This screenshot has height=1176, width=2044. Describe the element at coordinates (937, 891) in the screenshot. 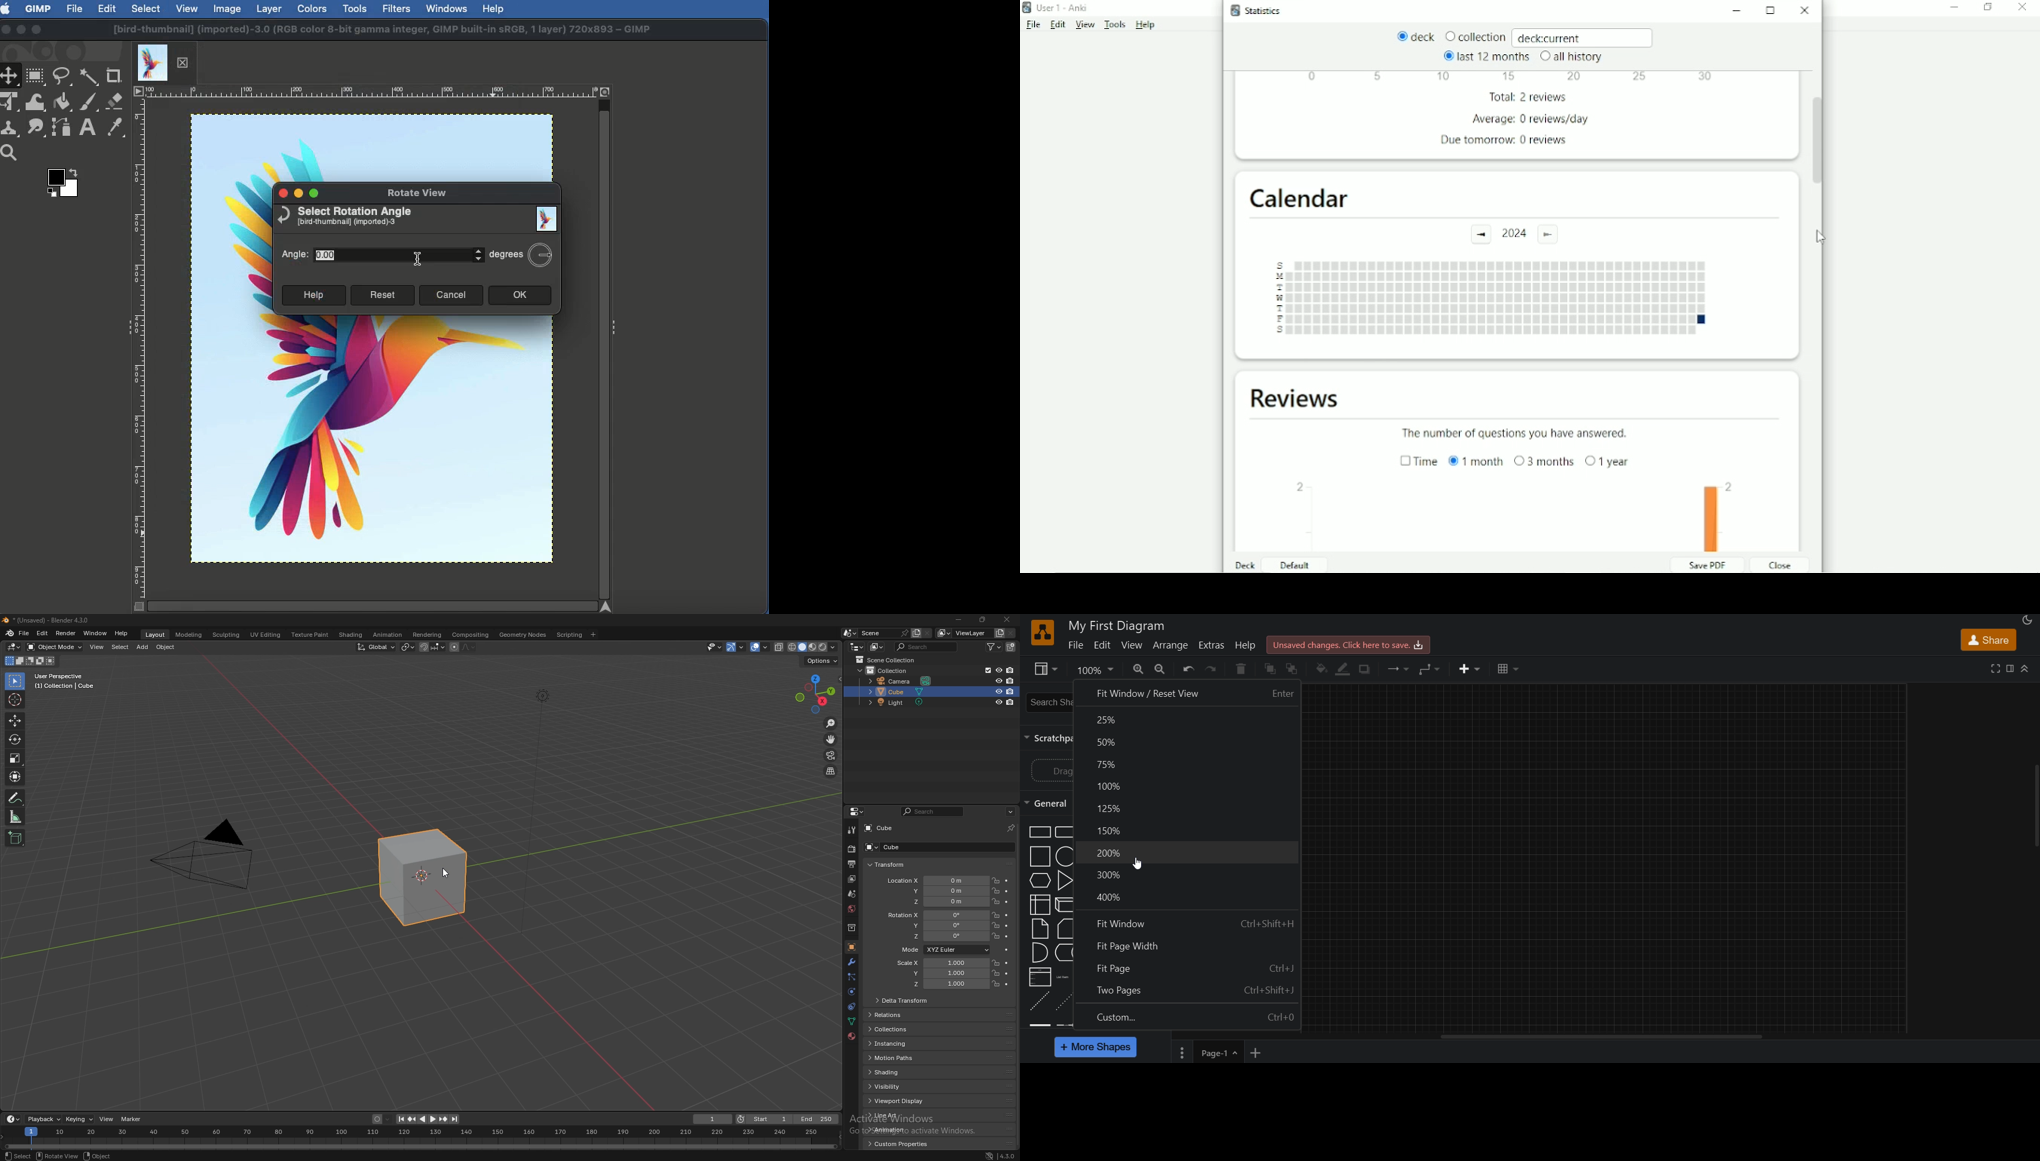

I see `location y` at that location.